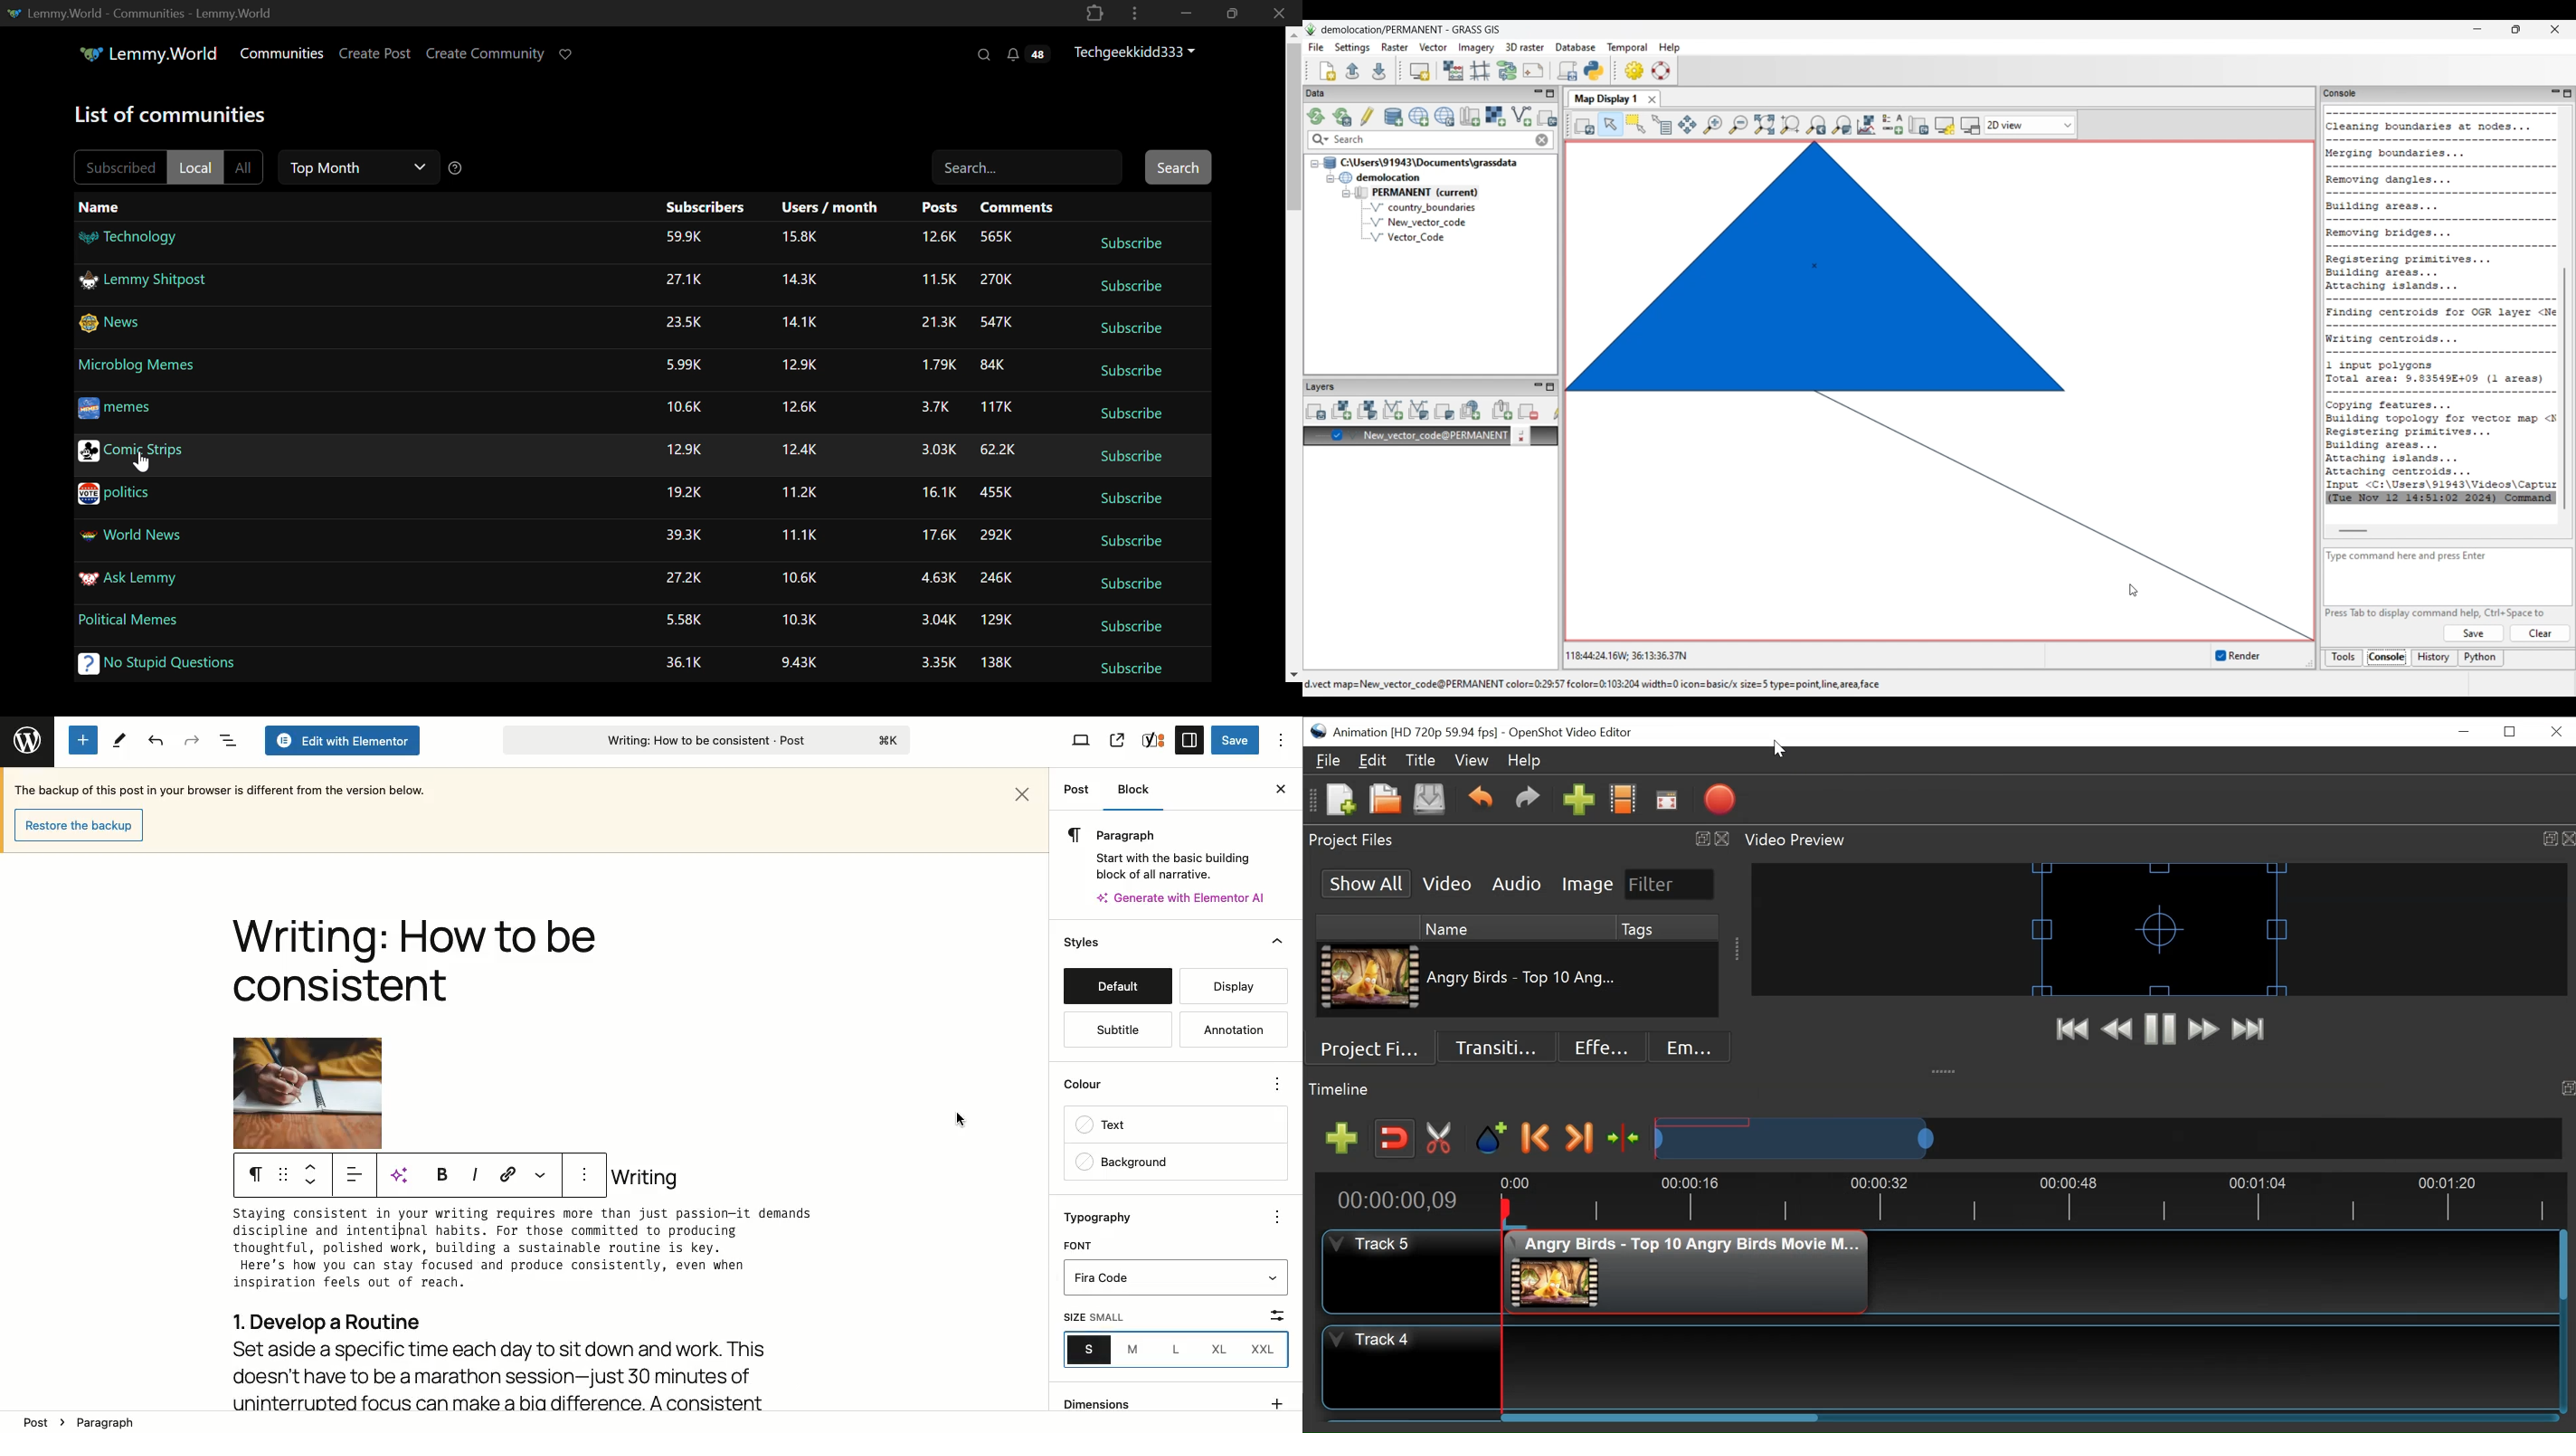  Describe the element at coordinates (341, 741) in the screenshot. I see `Edit with elementor` at that location.